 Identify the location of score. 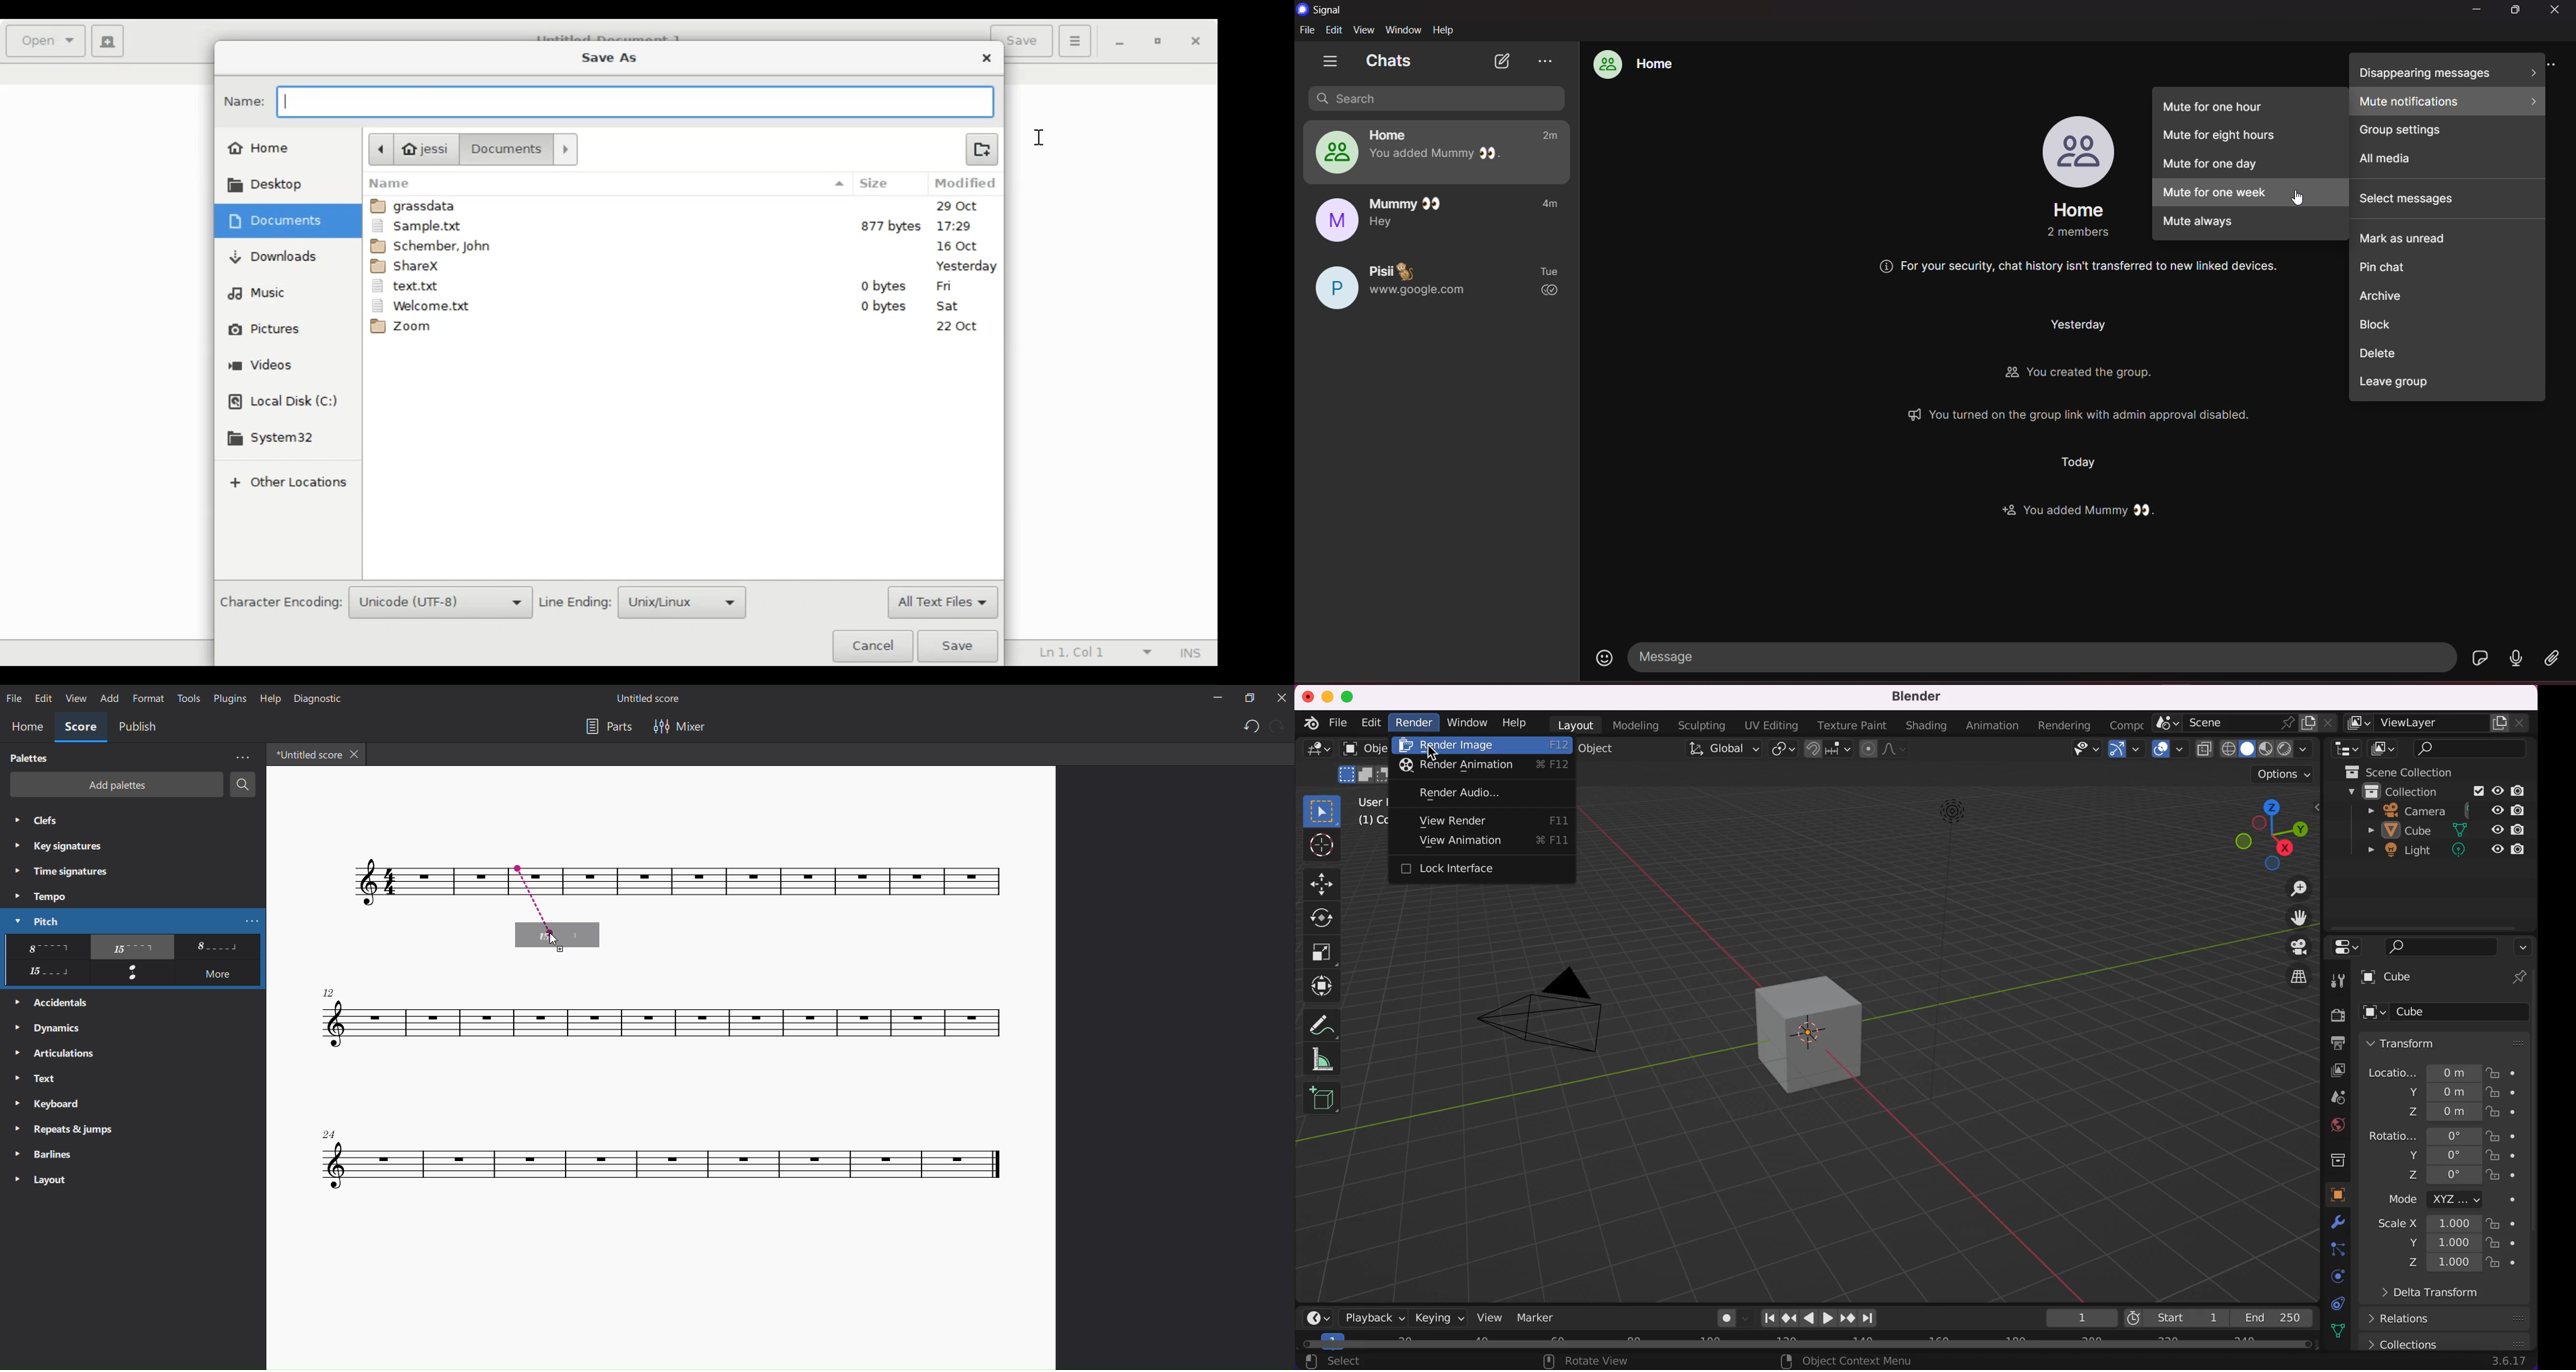
(909, 883).